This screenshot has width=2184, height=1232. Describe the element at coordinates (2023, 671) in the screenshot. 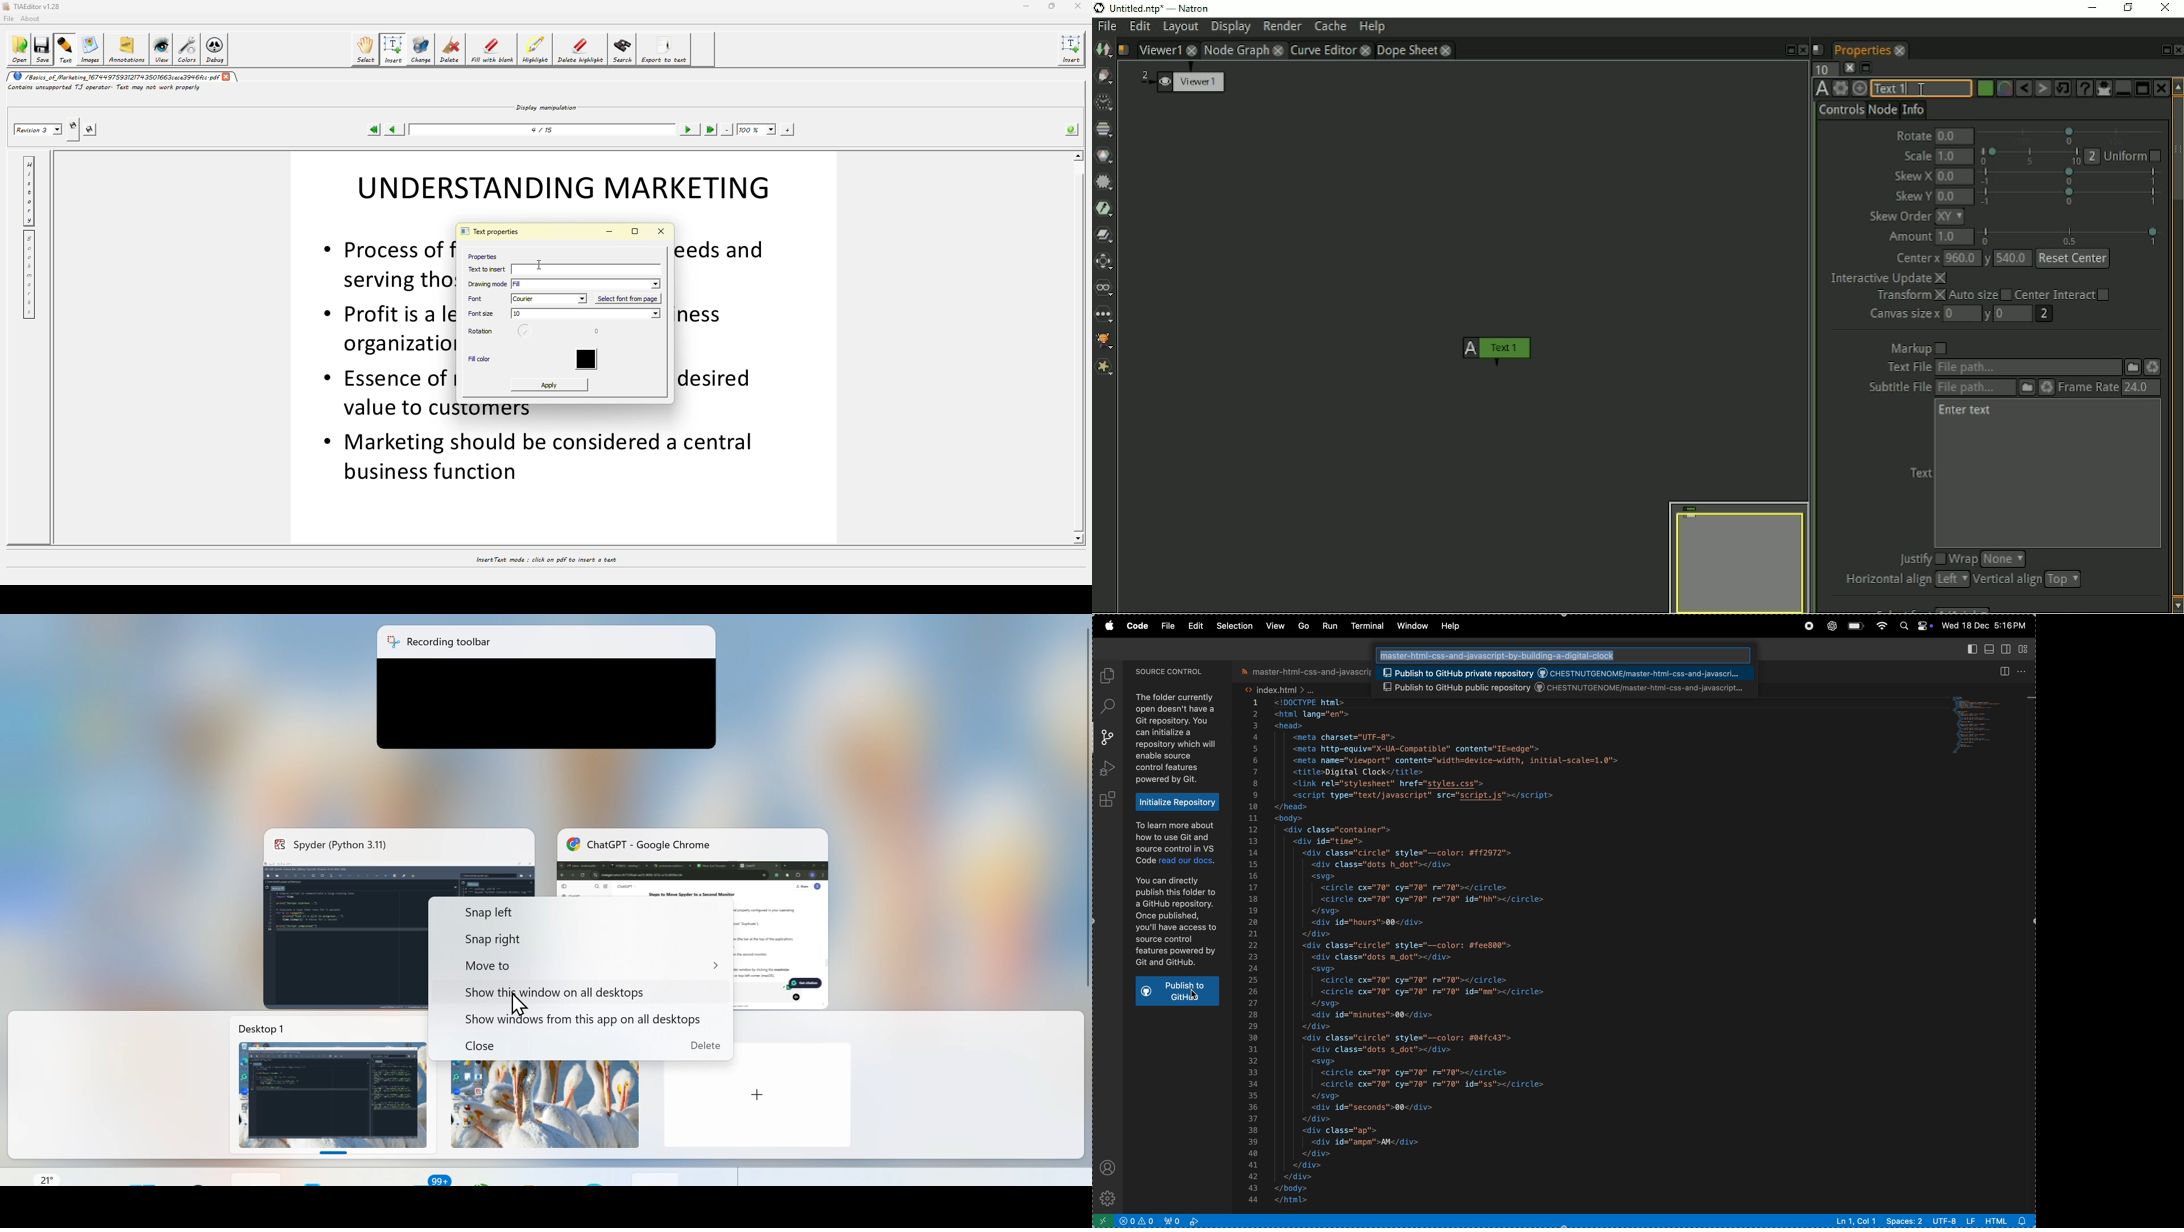

I see `options` at that location.